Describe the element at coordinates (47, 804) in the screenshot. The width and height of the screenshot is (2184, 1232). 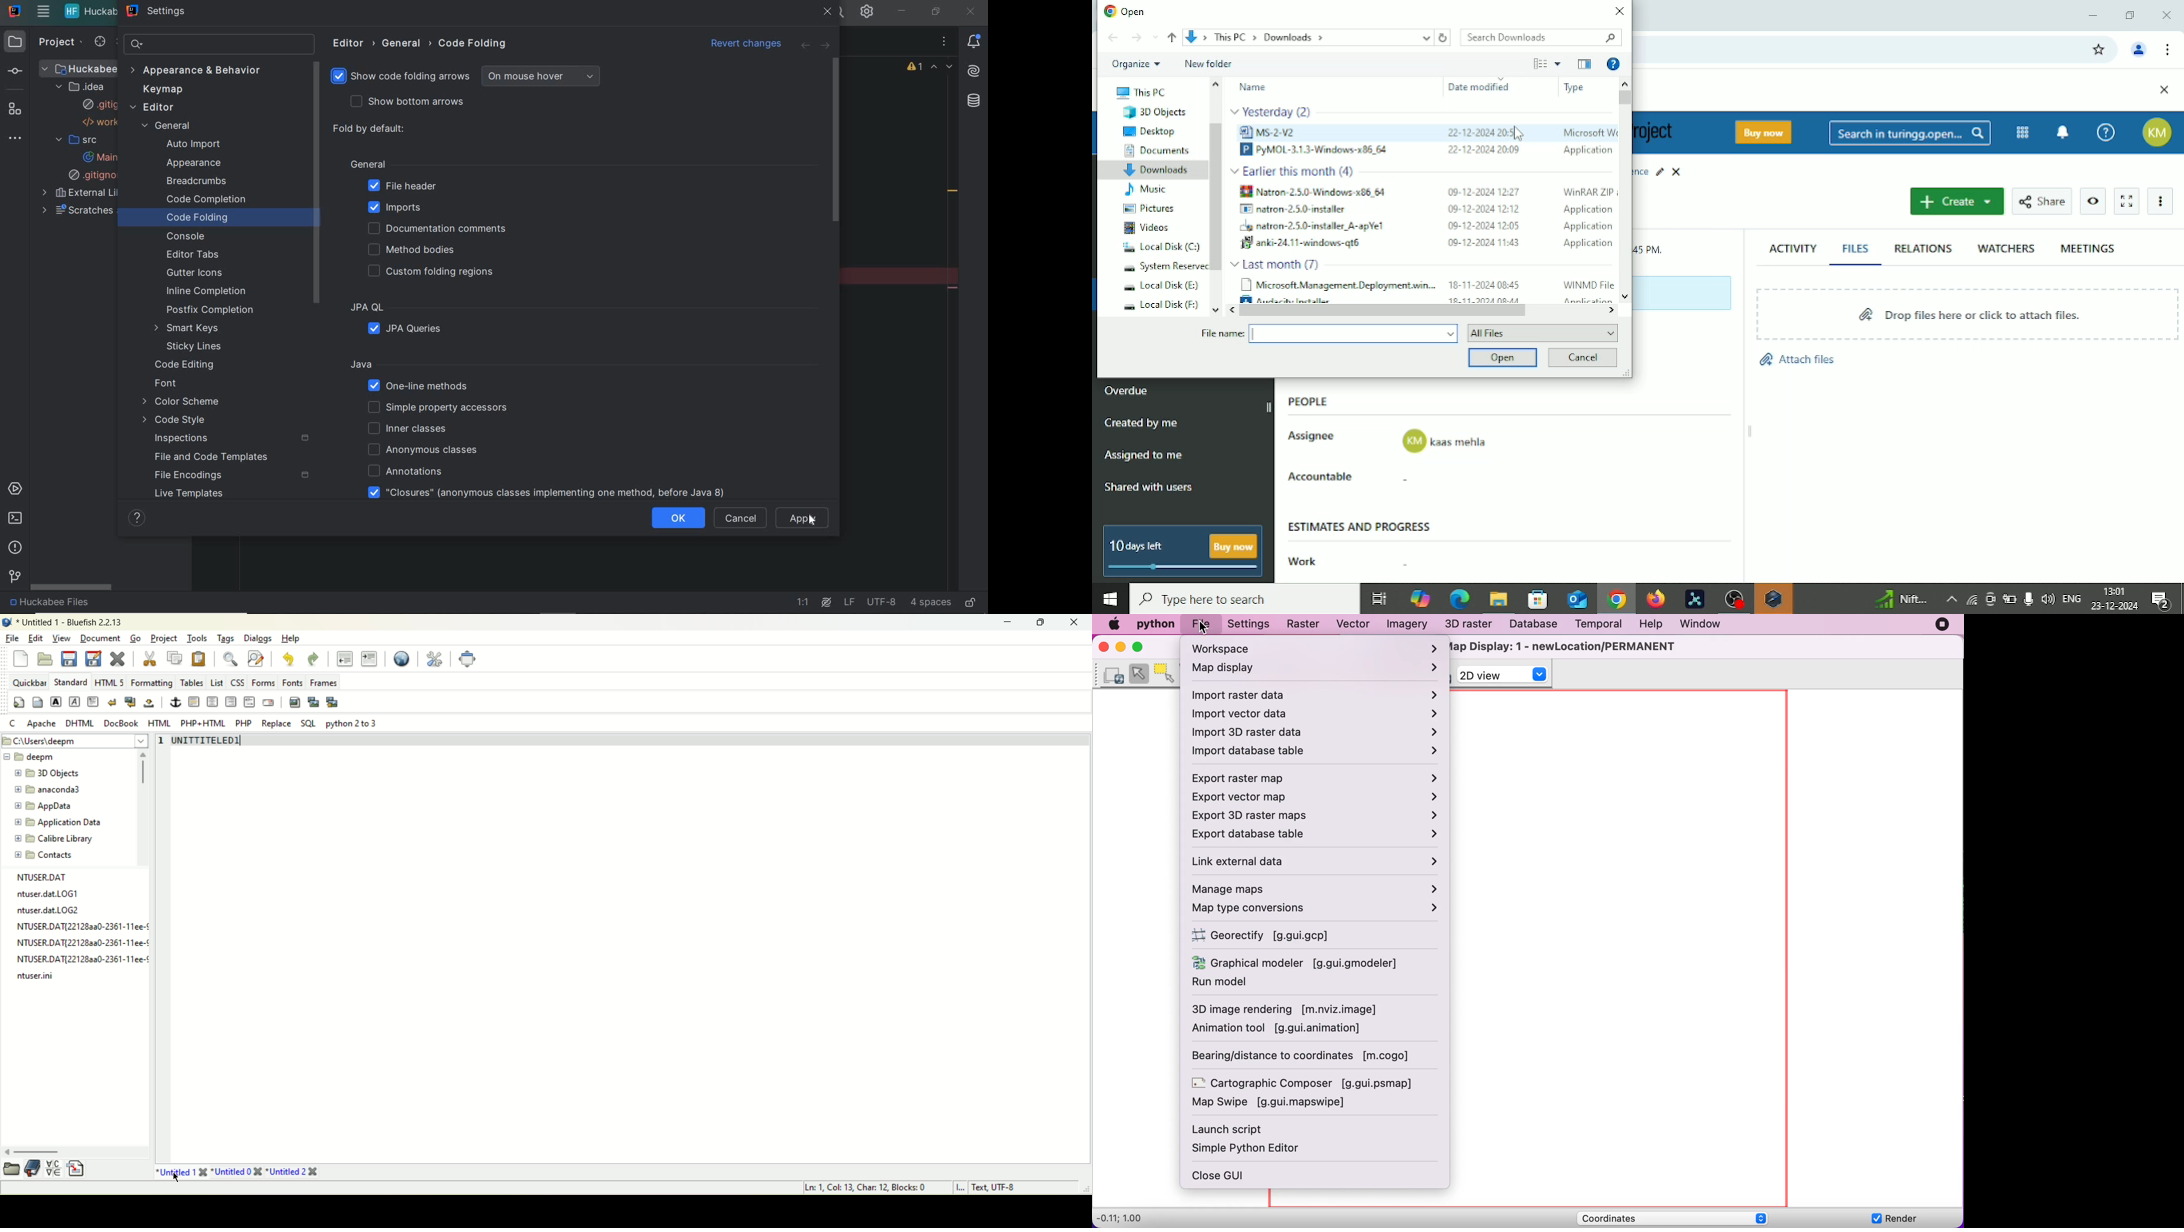
I see `appdata` at that location.